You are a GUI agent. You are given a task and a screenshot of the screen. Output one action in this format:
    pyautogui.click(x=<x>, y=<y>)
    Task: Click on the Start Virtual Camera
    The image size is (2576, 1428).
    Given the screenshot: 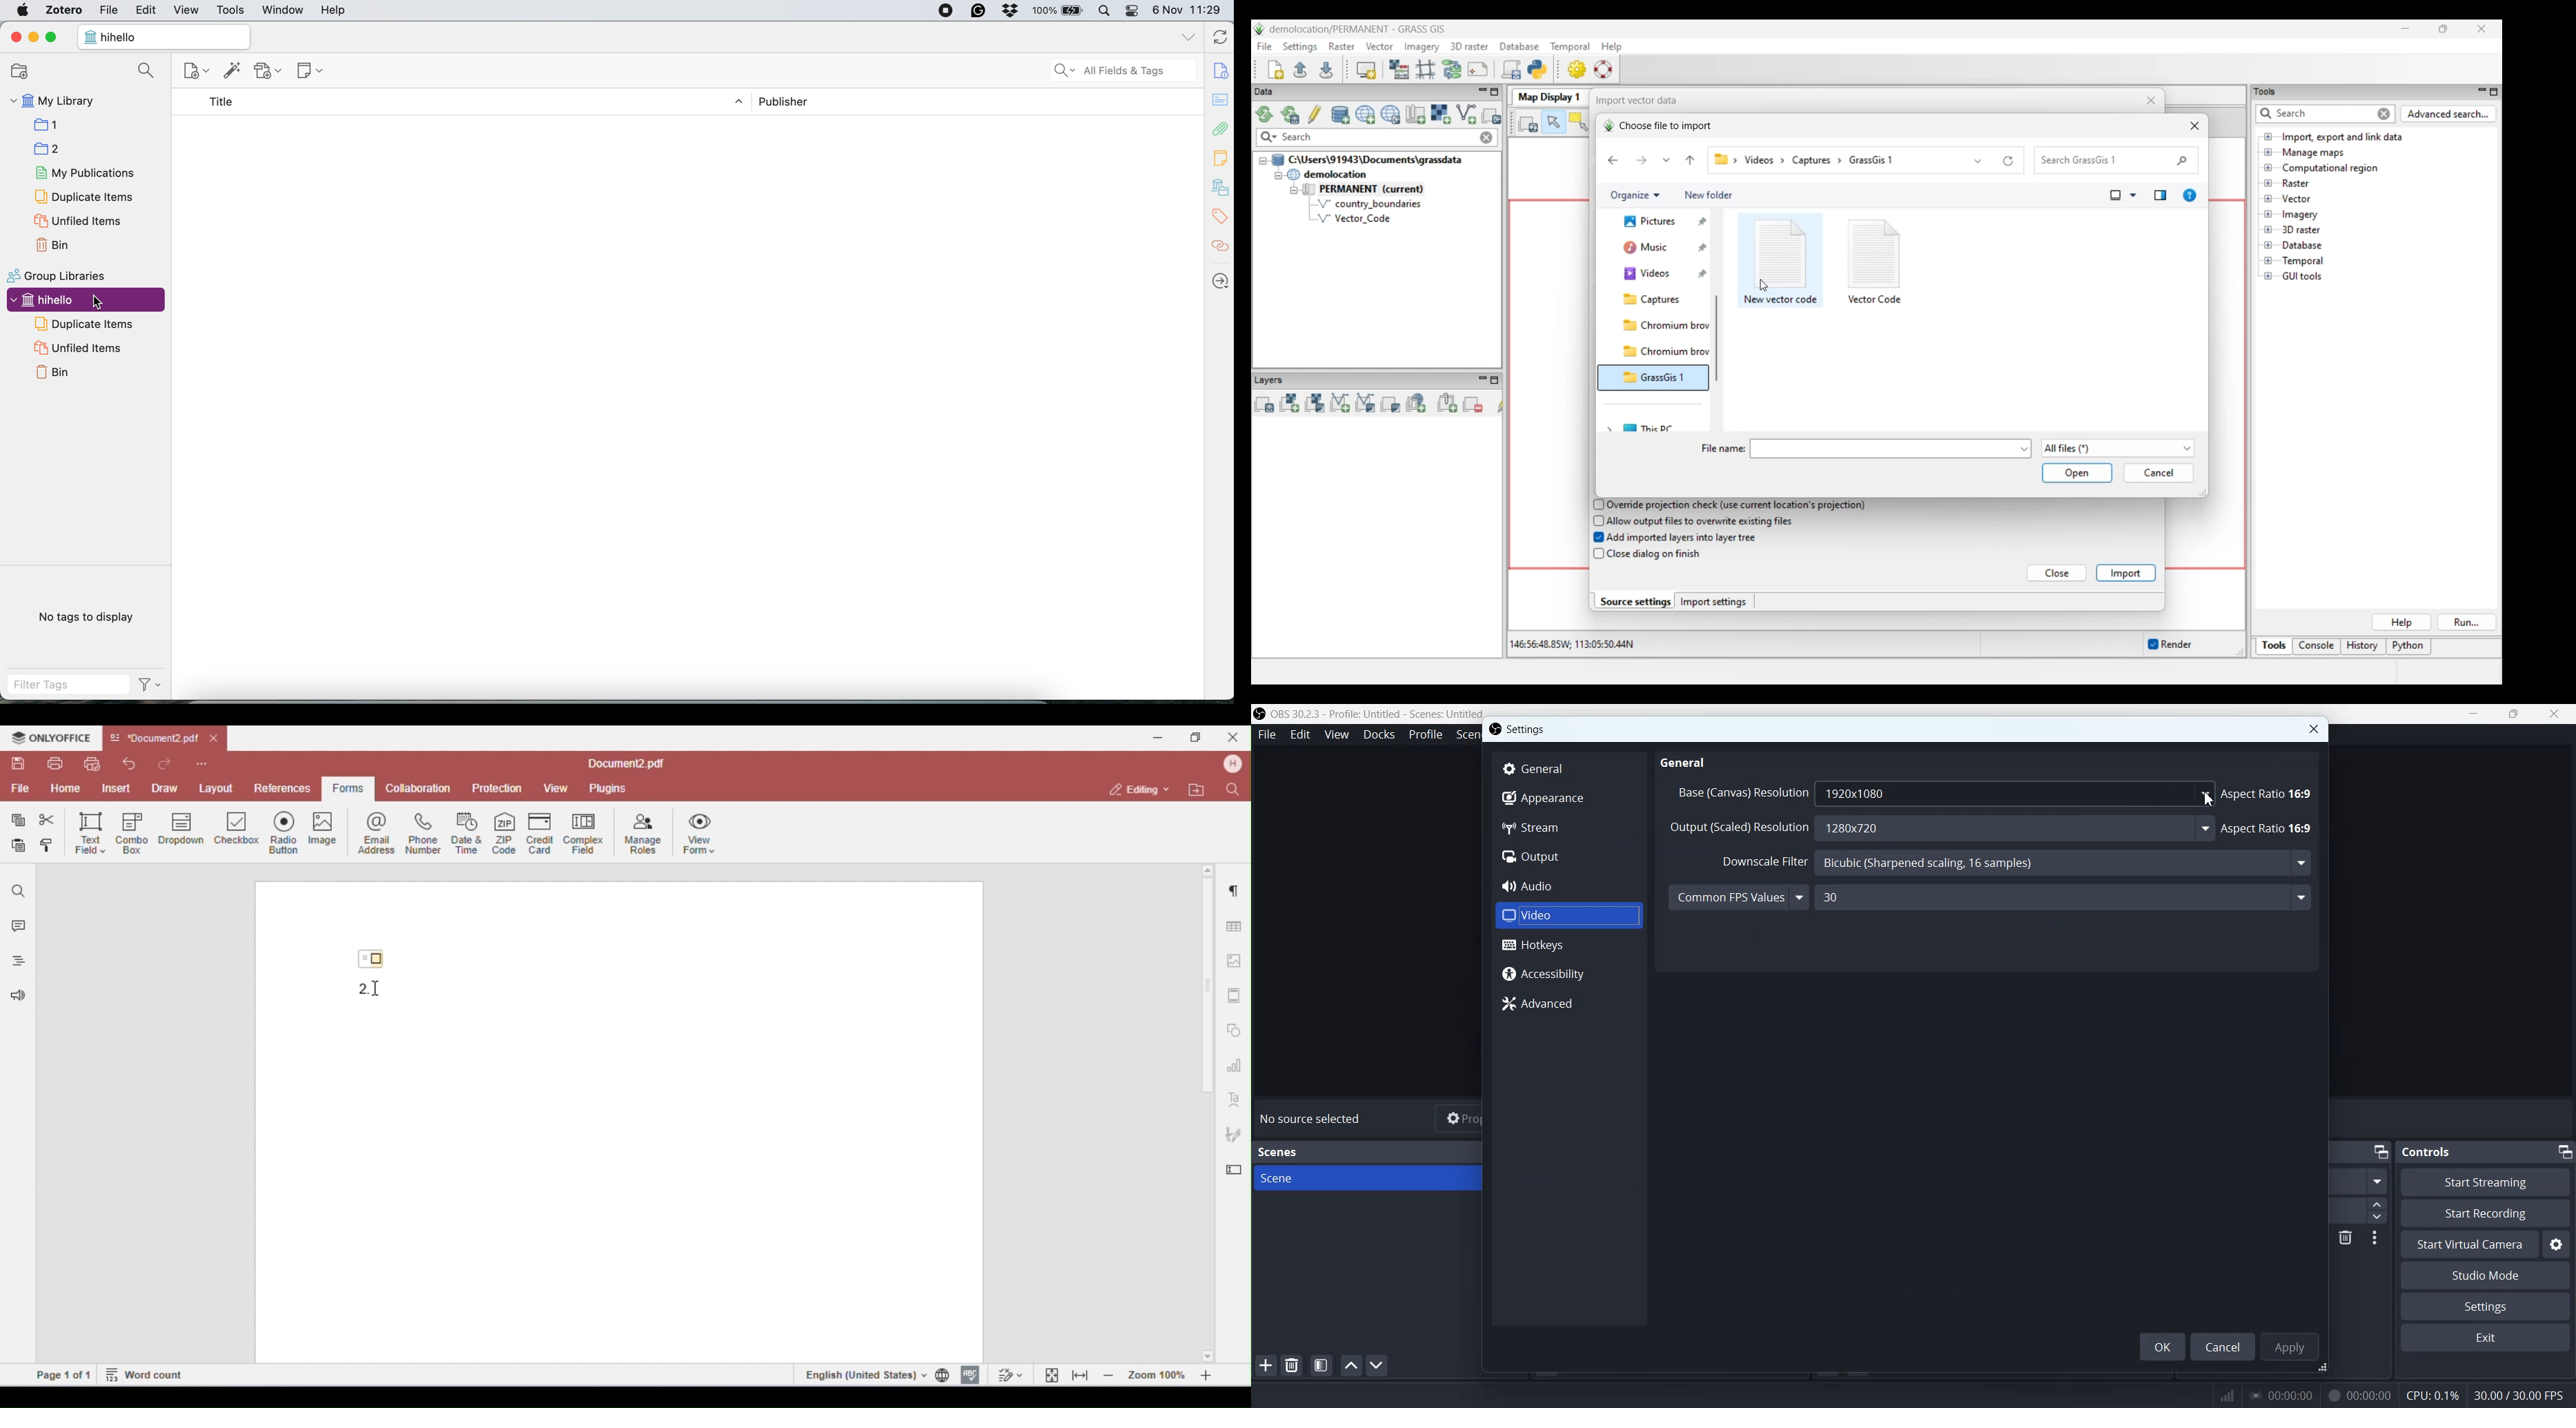 What is the action you would take?
    pyautogui.click(x=2469, y=1244)
    